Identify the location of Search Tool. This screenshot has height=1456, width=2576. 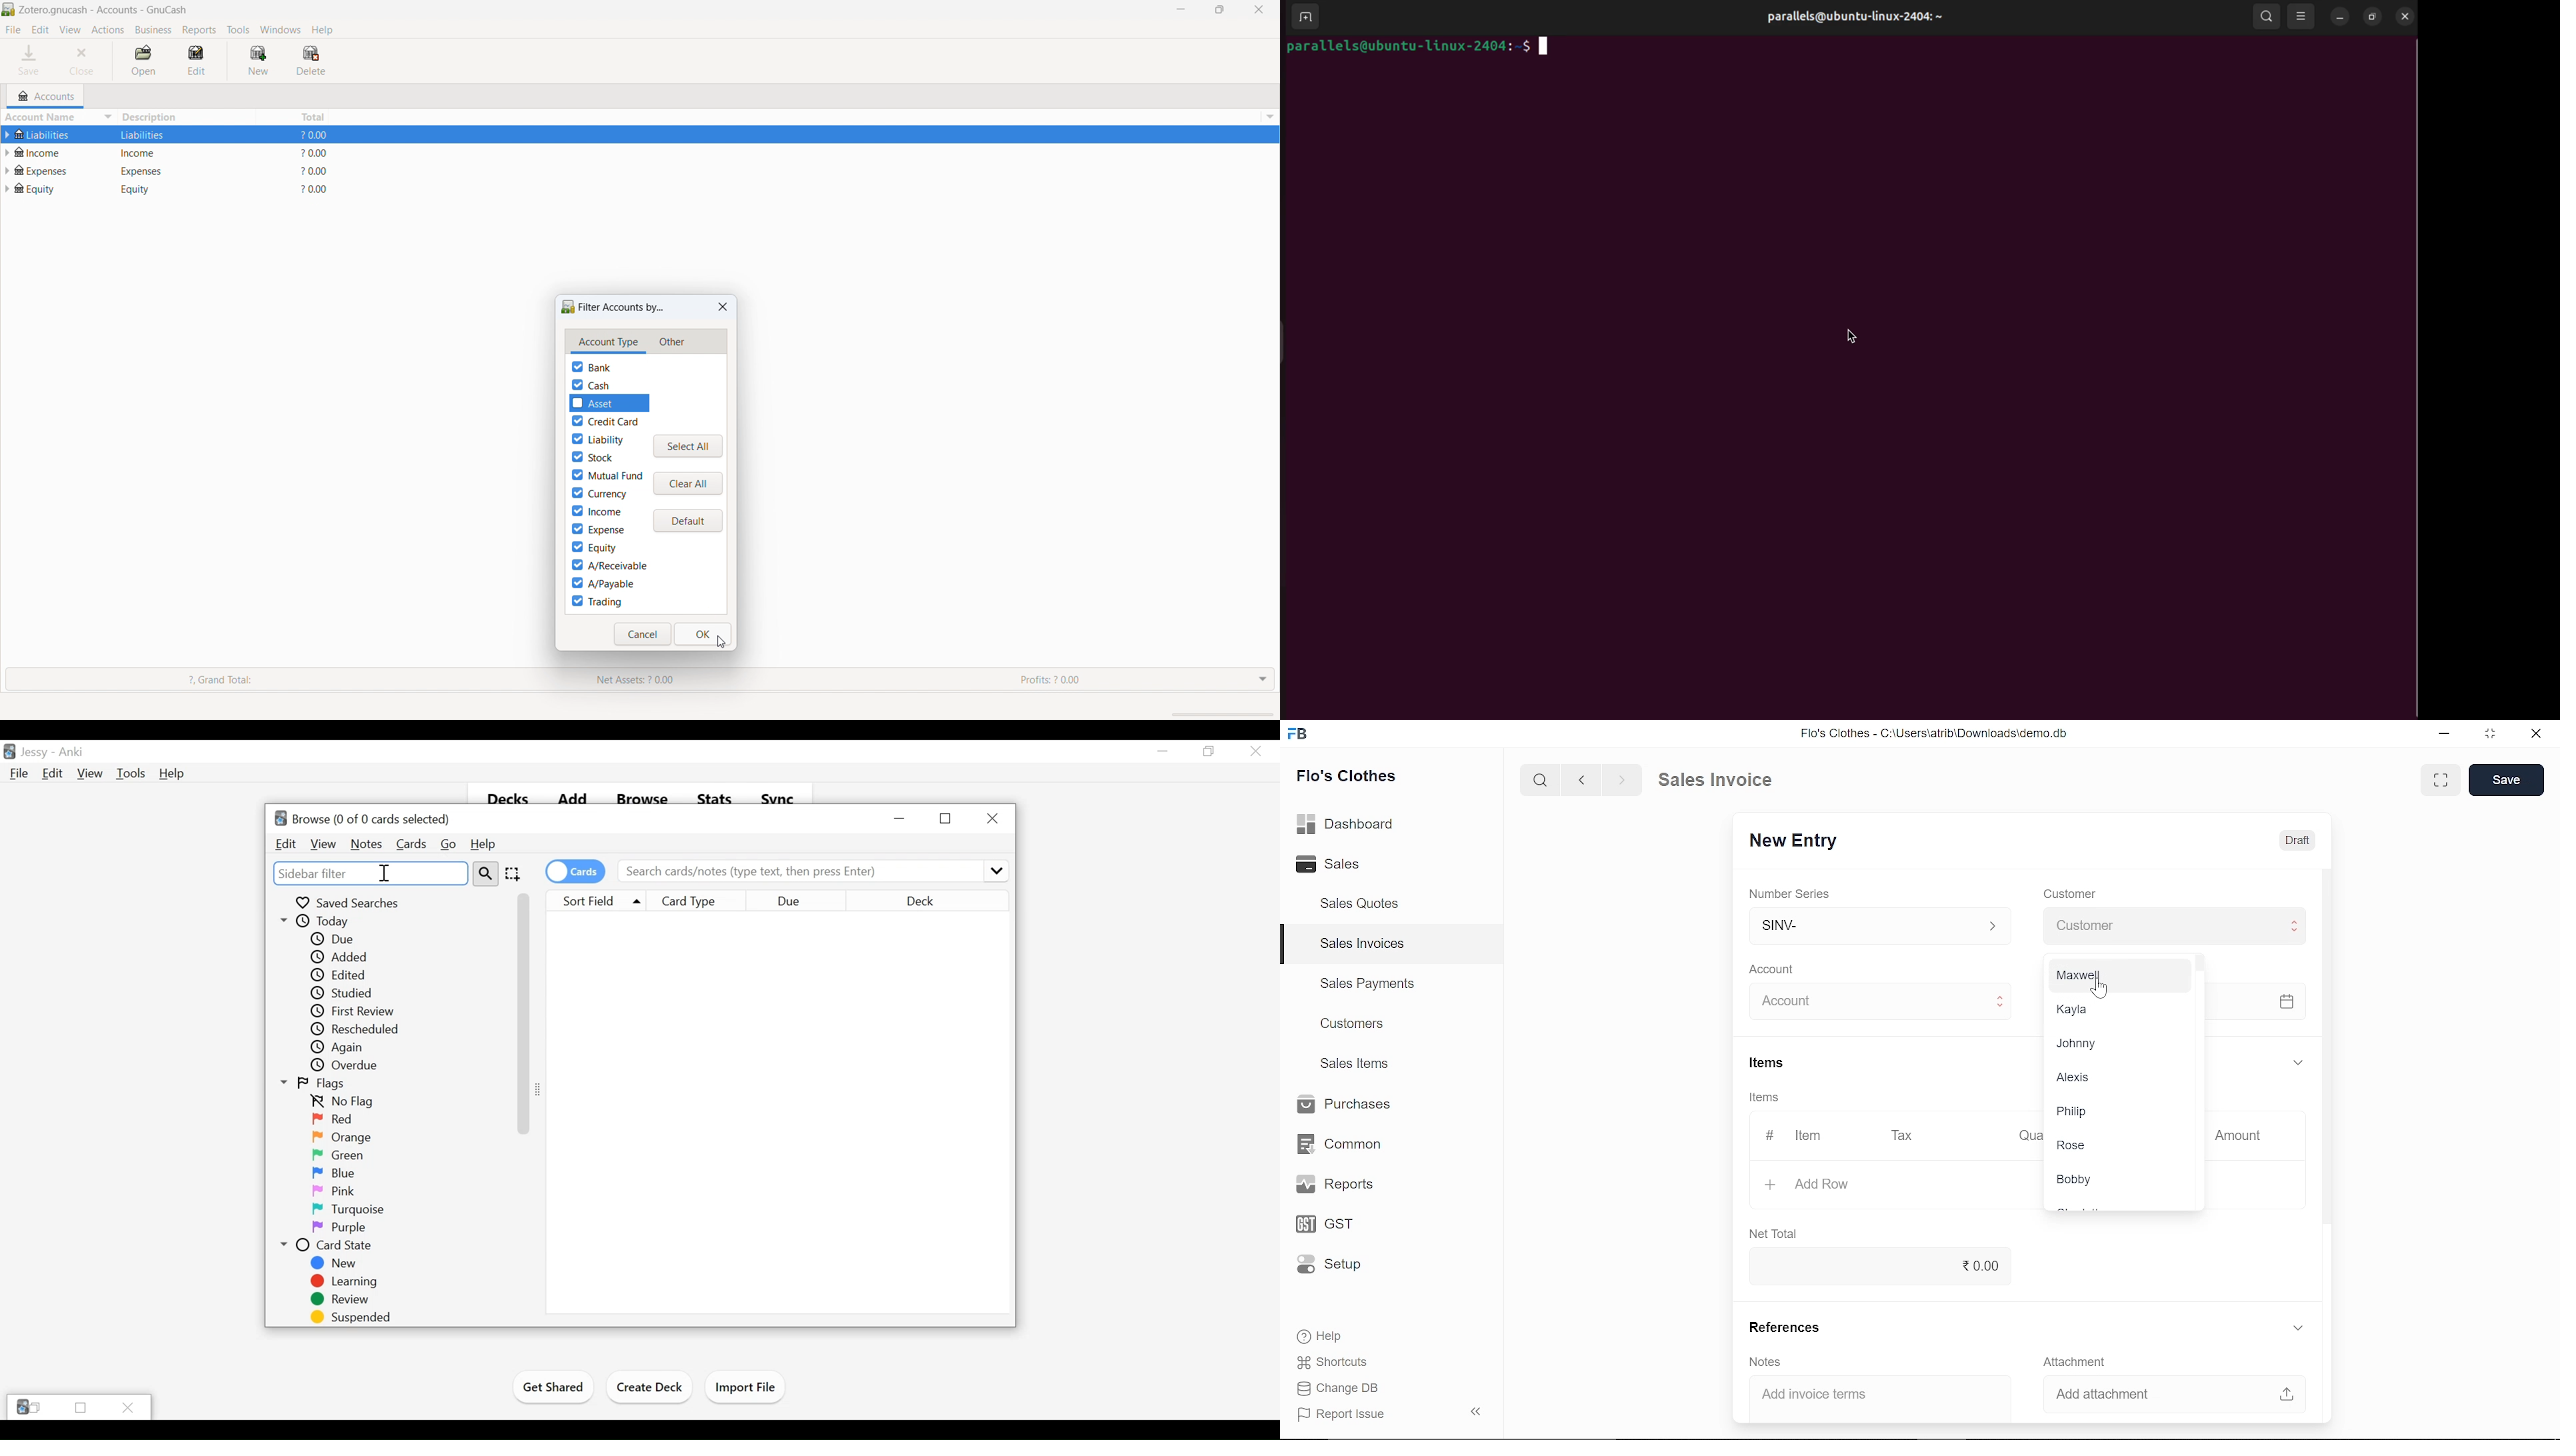
(486, 873).